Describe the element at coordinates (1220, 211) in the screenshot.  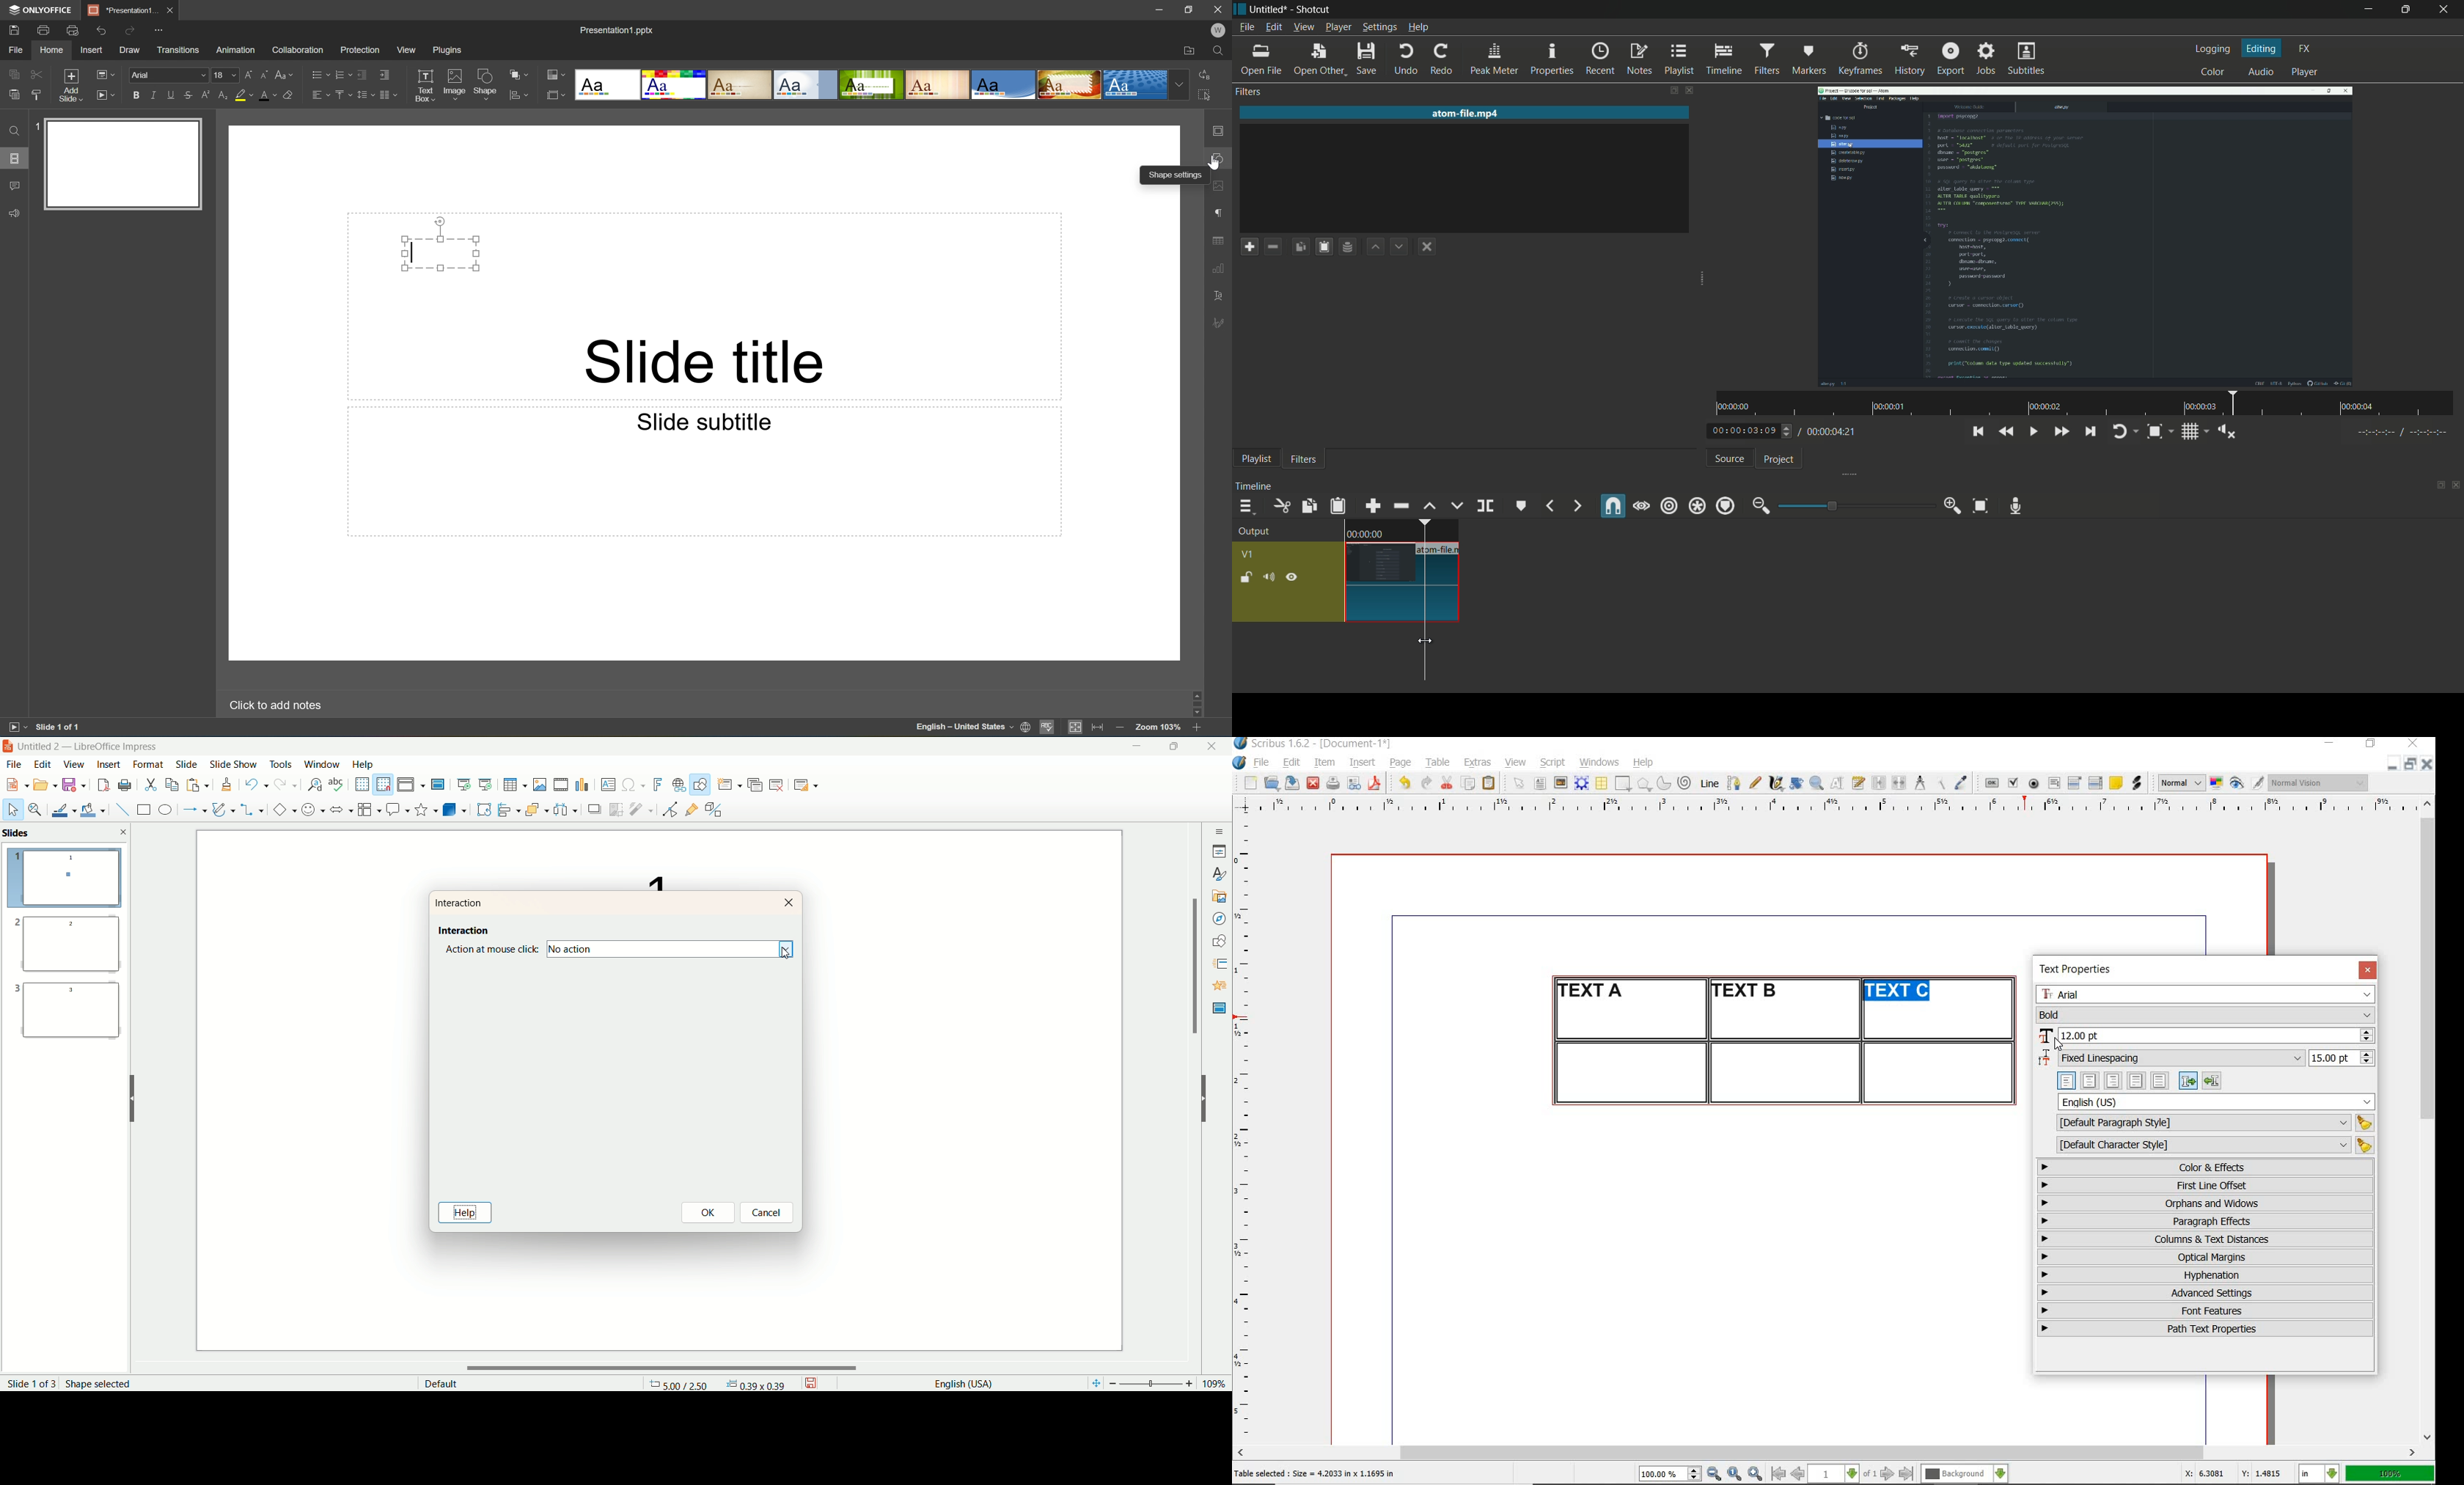
I see `paragraph settings` at that location.